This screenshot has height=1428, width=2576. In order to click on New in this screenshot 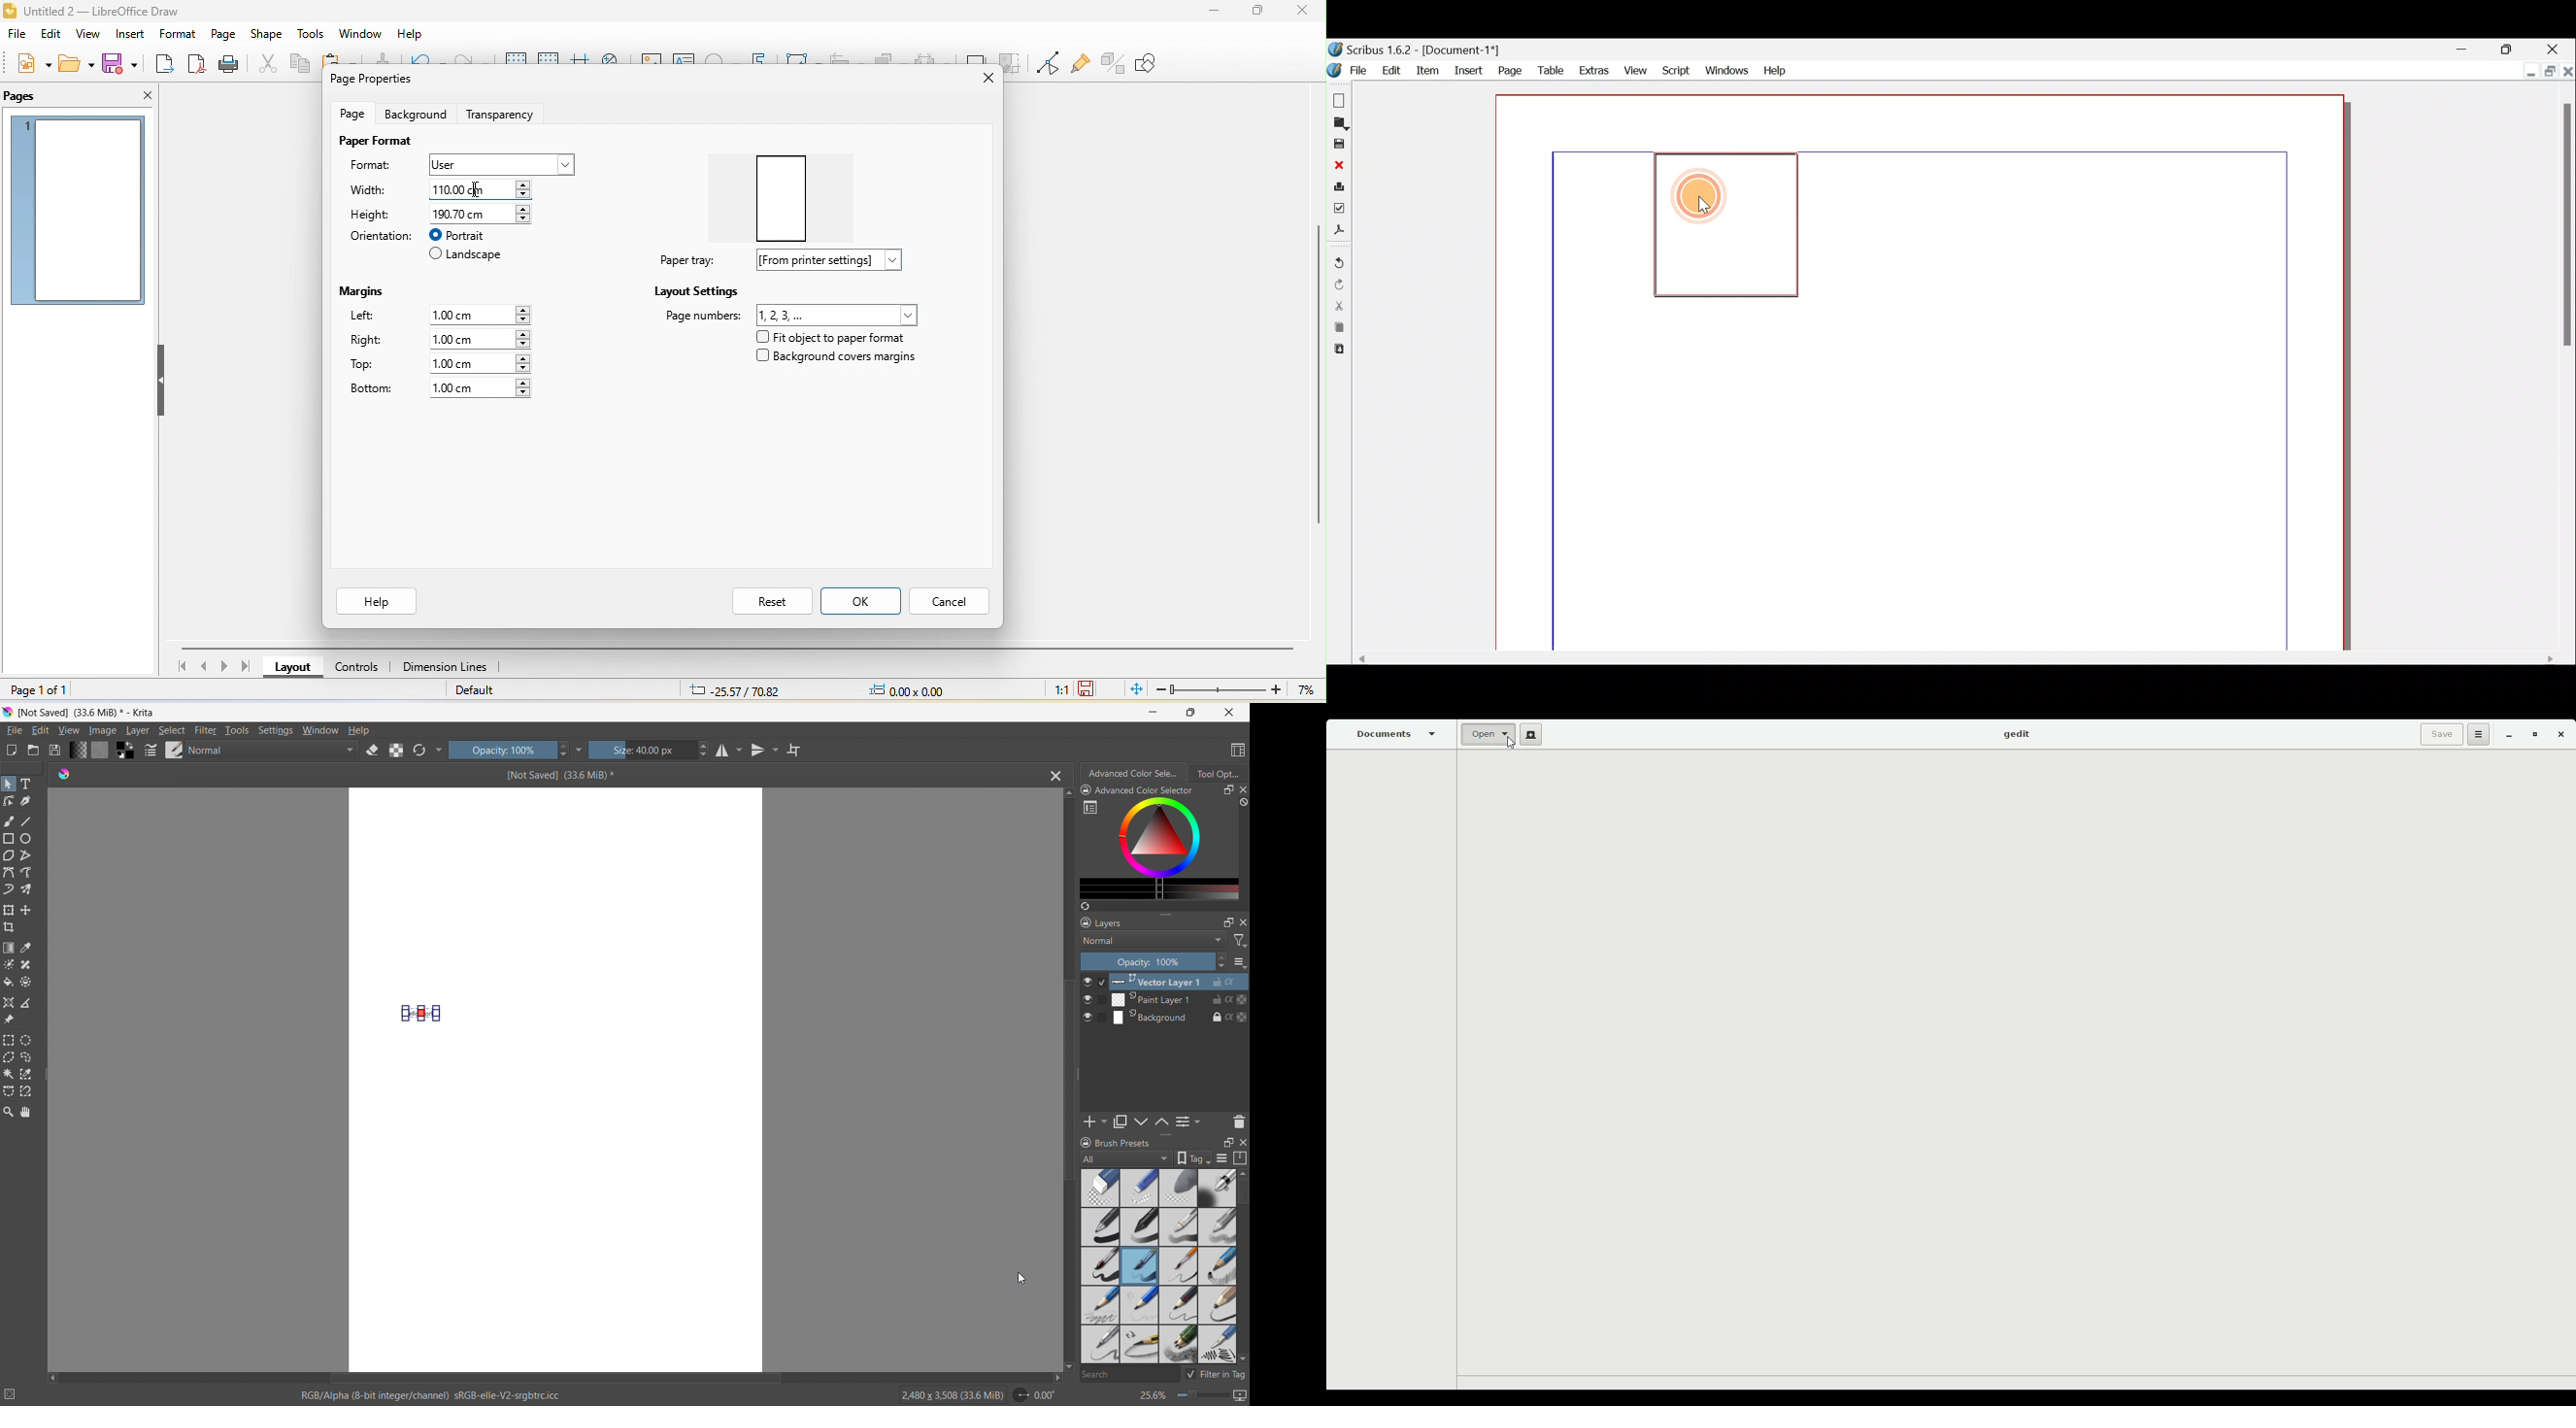, I will do `click(1337, 98)`.